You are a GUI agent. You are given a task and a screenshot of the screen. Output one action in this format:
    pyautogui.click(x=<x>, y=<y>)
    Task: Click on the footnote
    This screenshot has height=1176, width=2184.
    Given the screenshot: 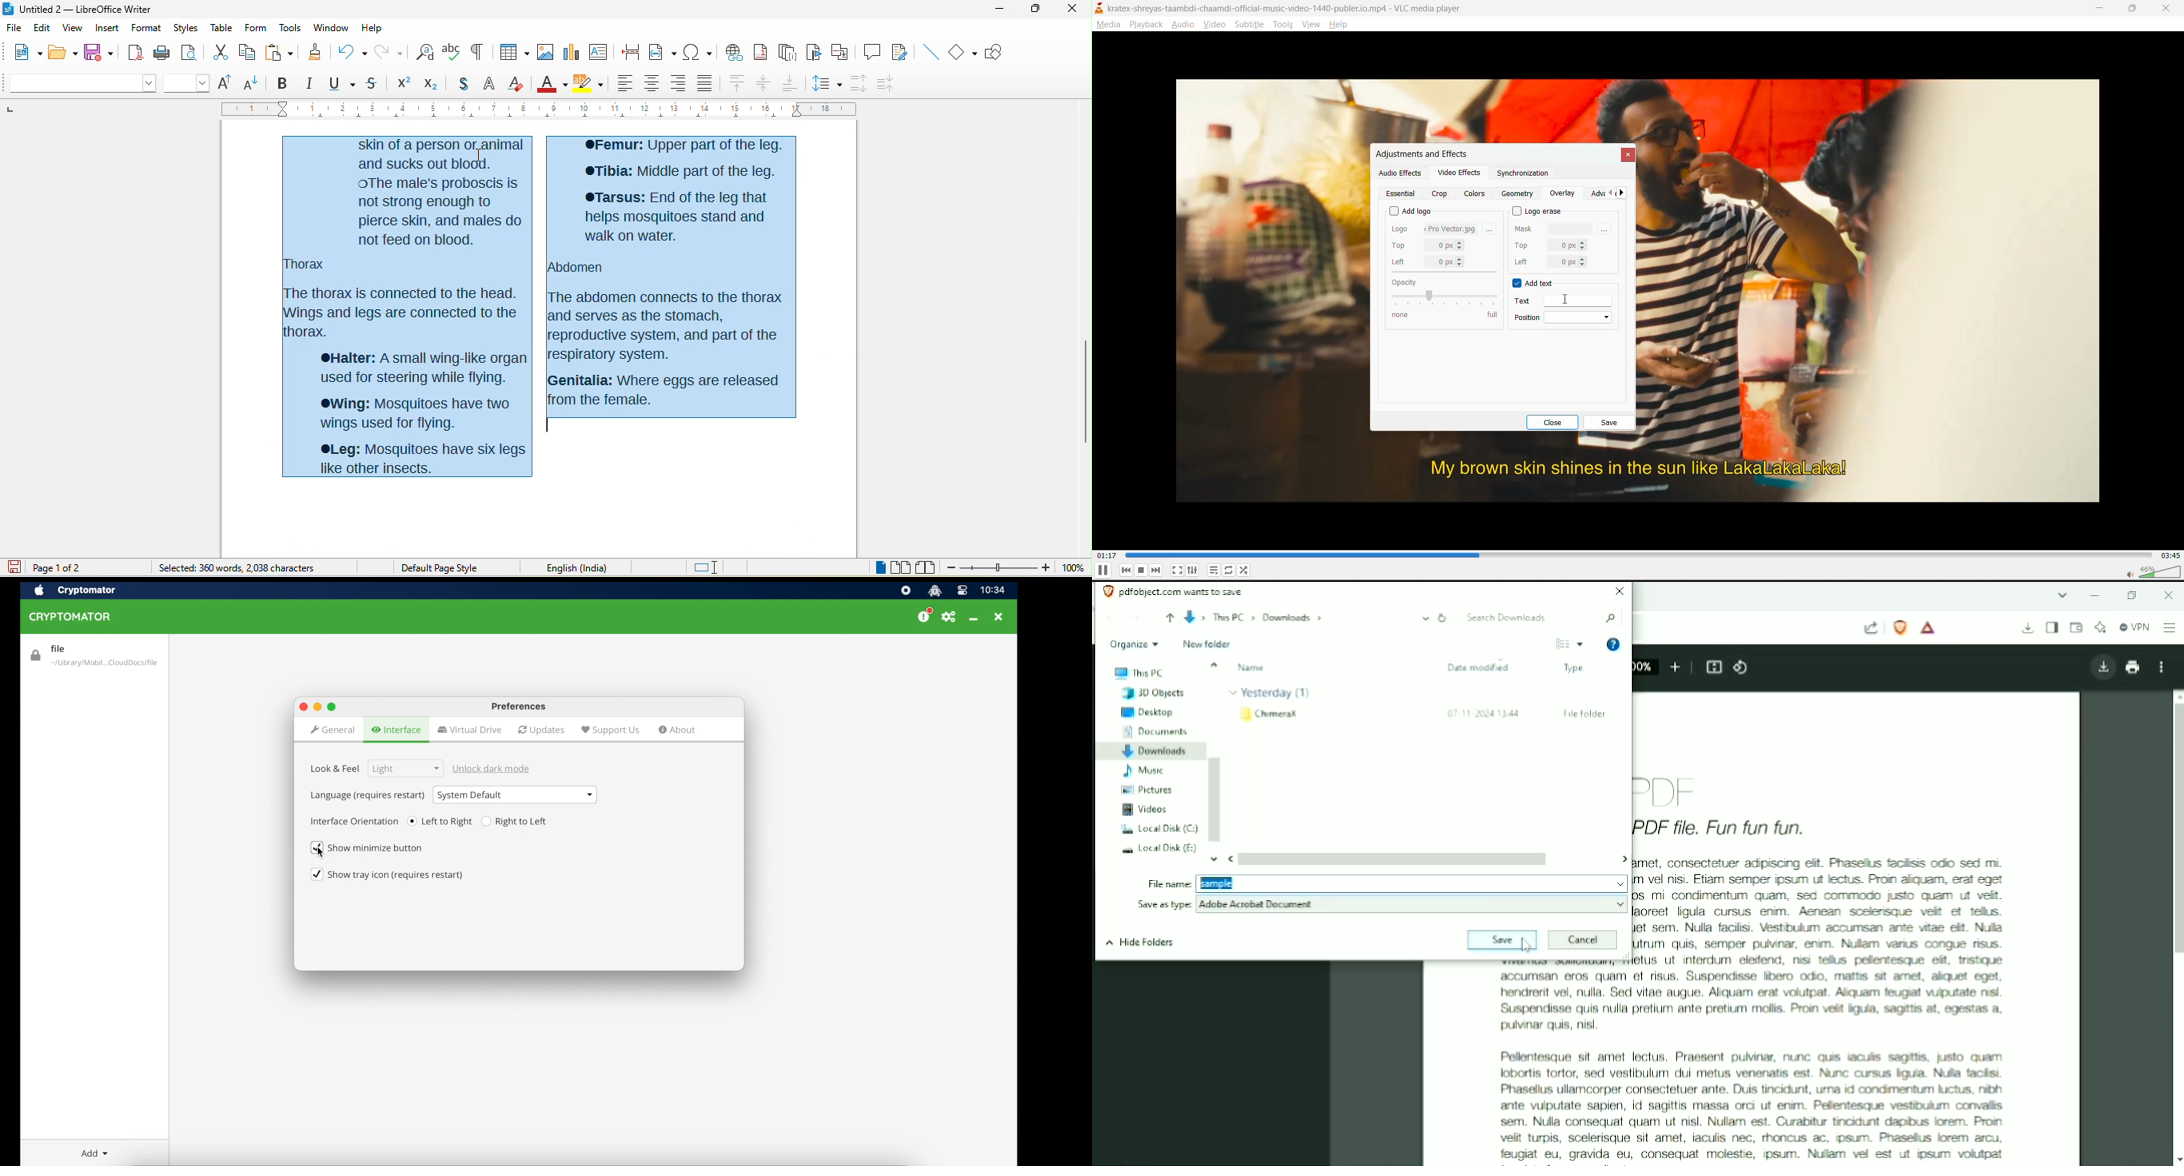 What is the action you would take?
    pyautogui.click(x=763, y=54)
    